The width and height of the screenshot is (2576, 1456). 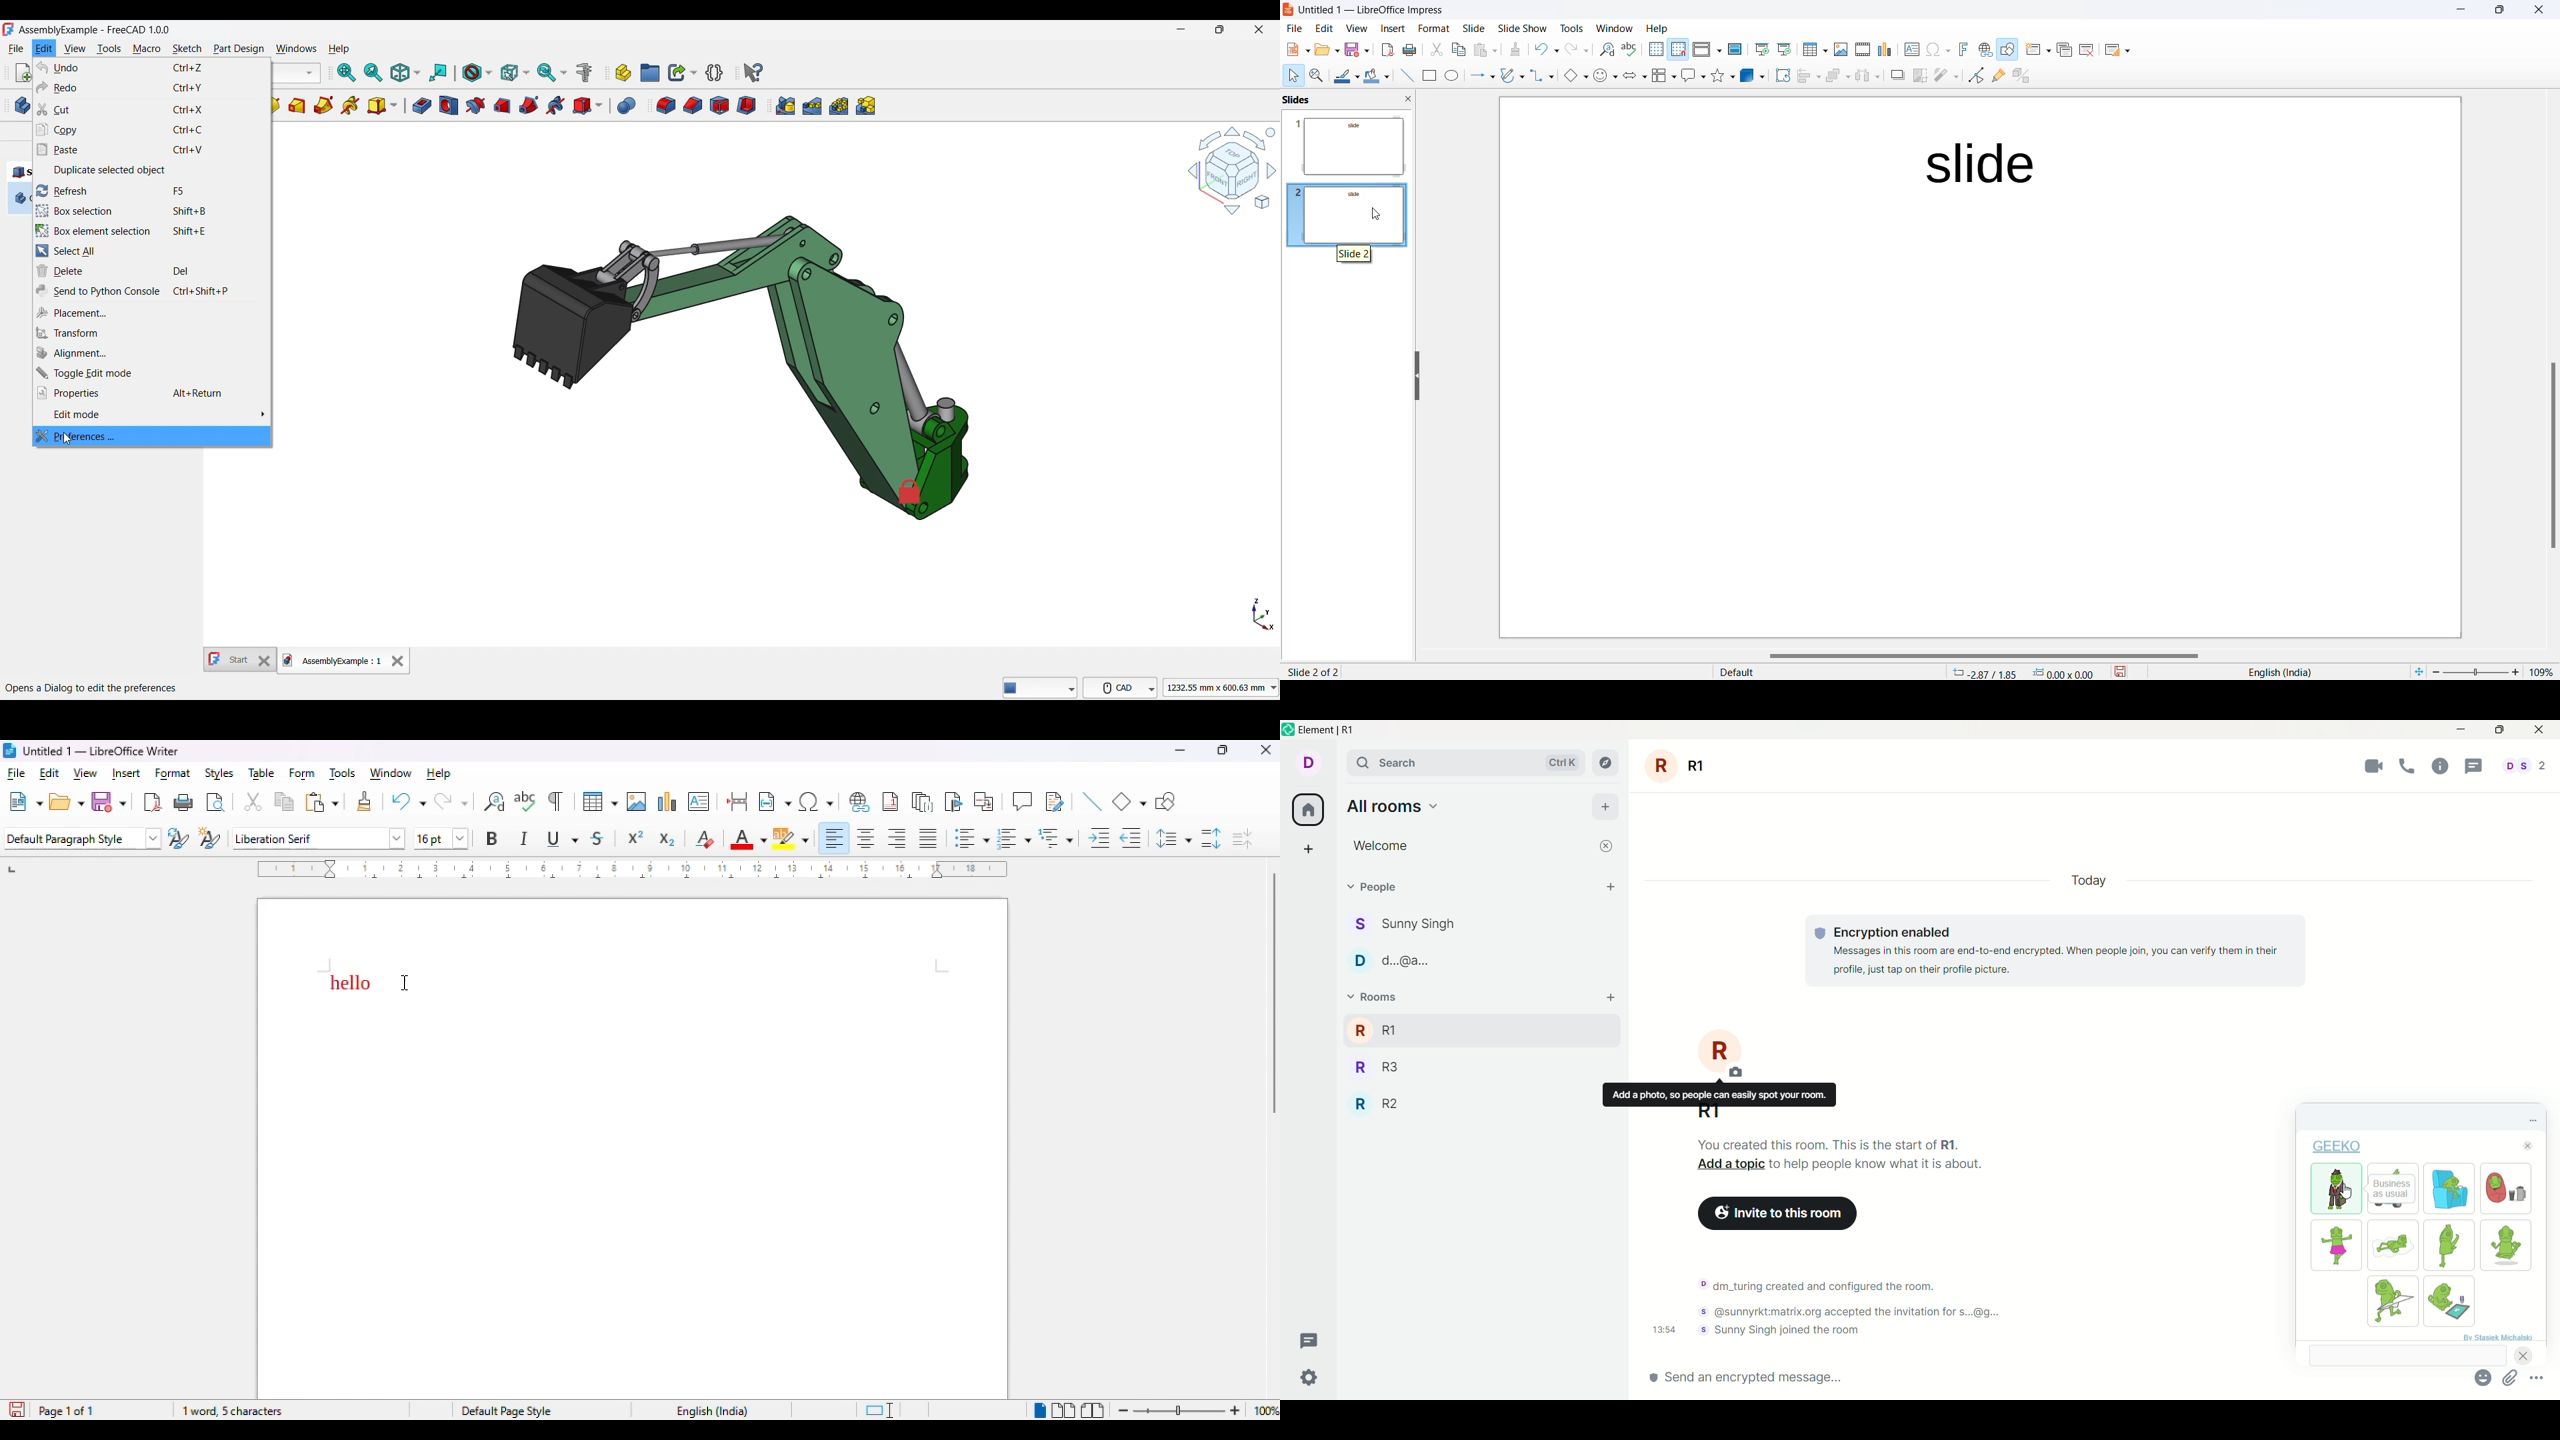 What do you see at coordinates (2533, 1121) in the screenshot?
I see `options` at bounding box center [2533, 1121].